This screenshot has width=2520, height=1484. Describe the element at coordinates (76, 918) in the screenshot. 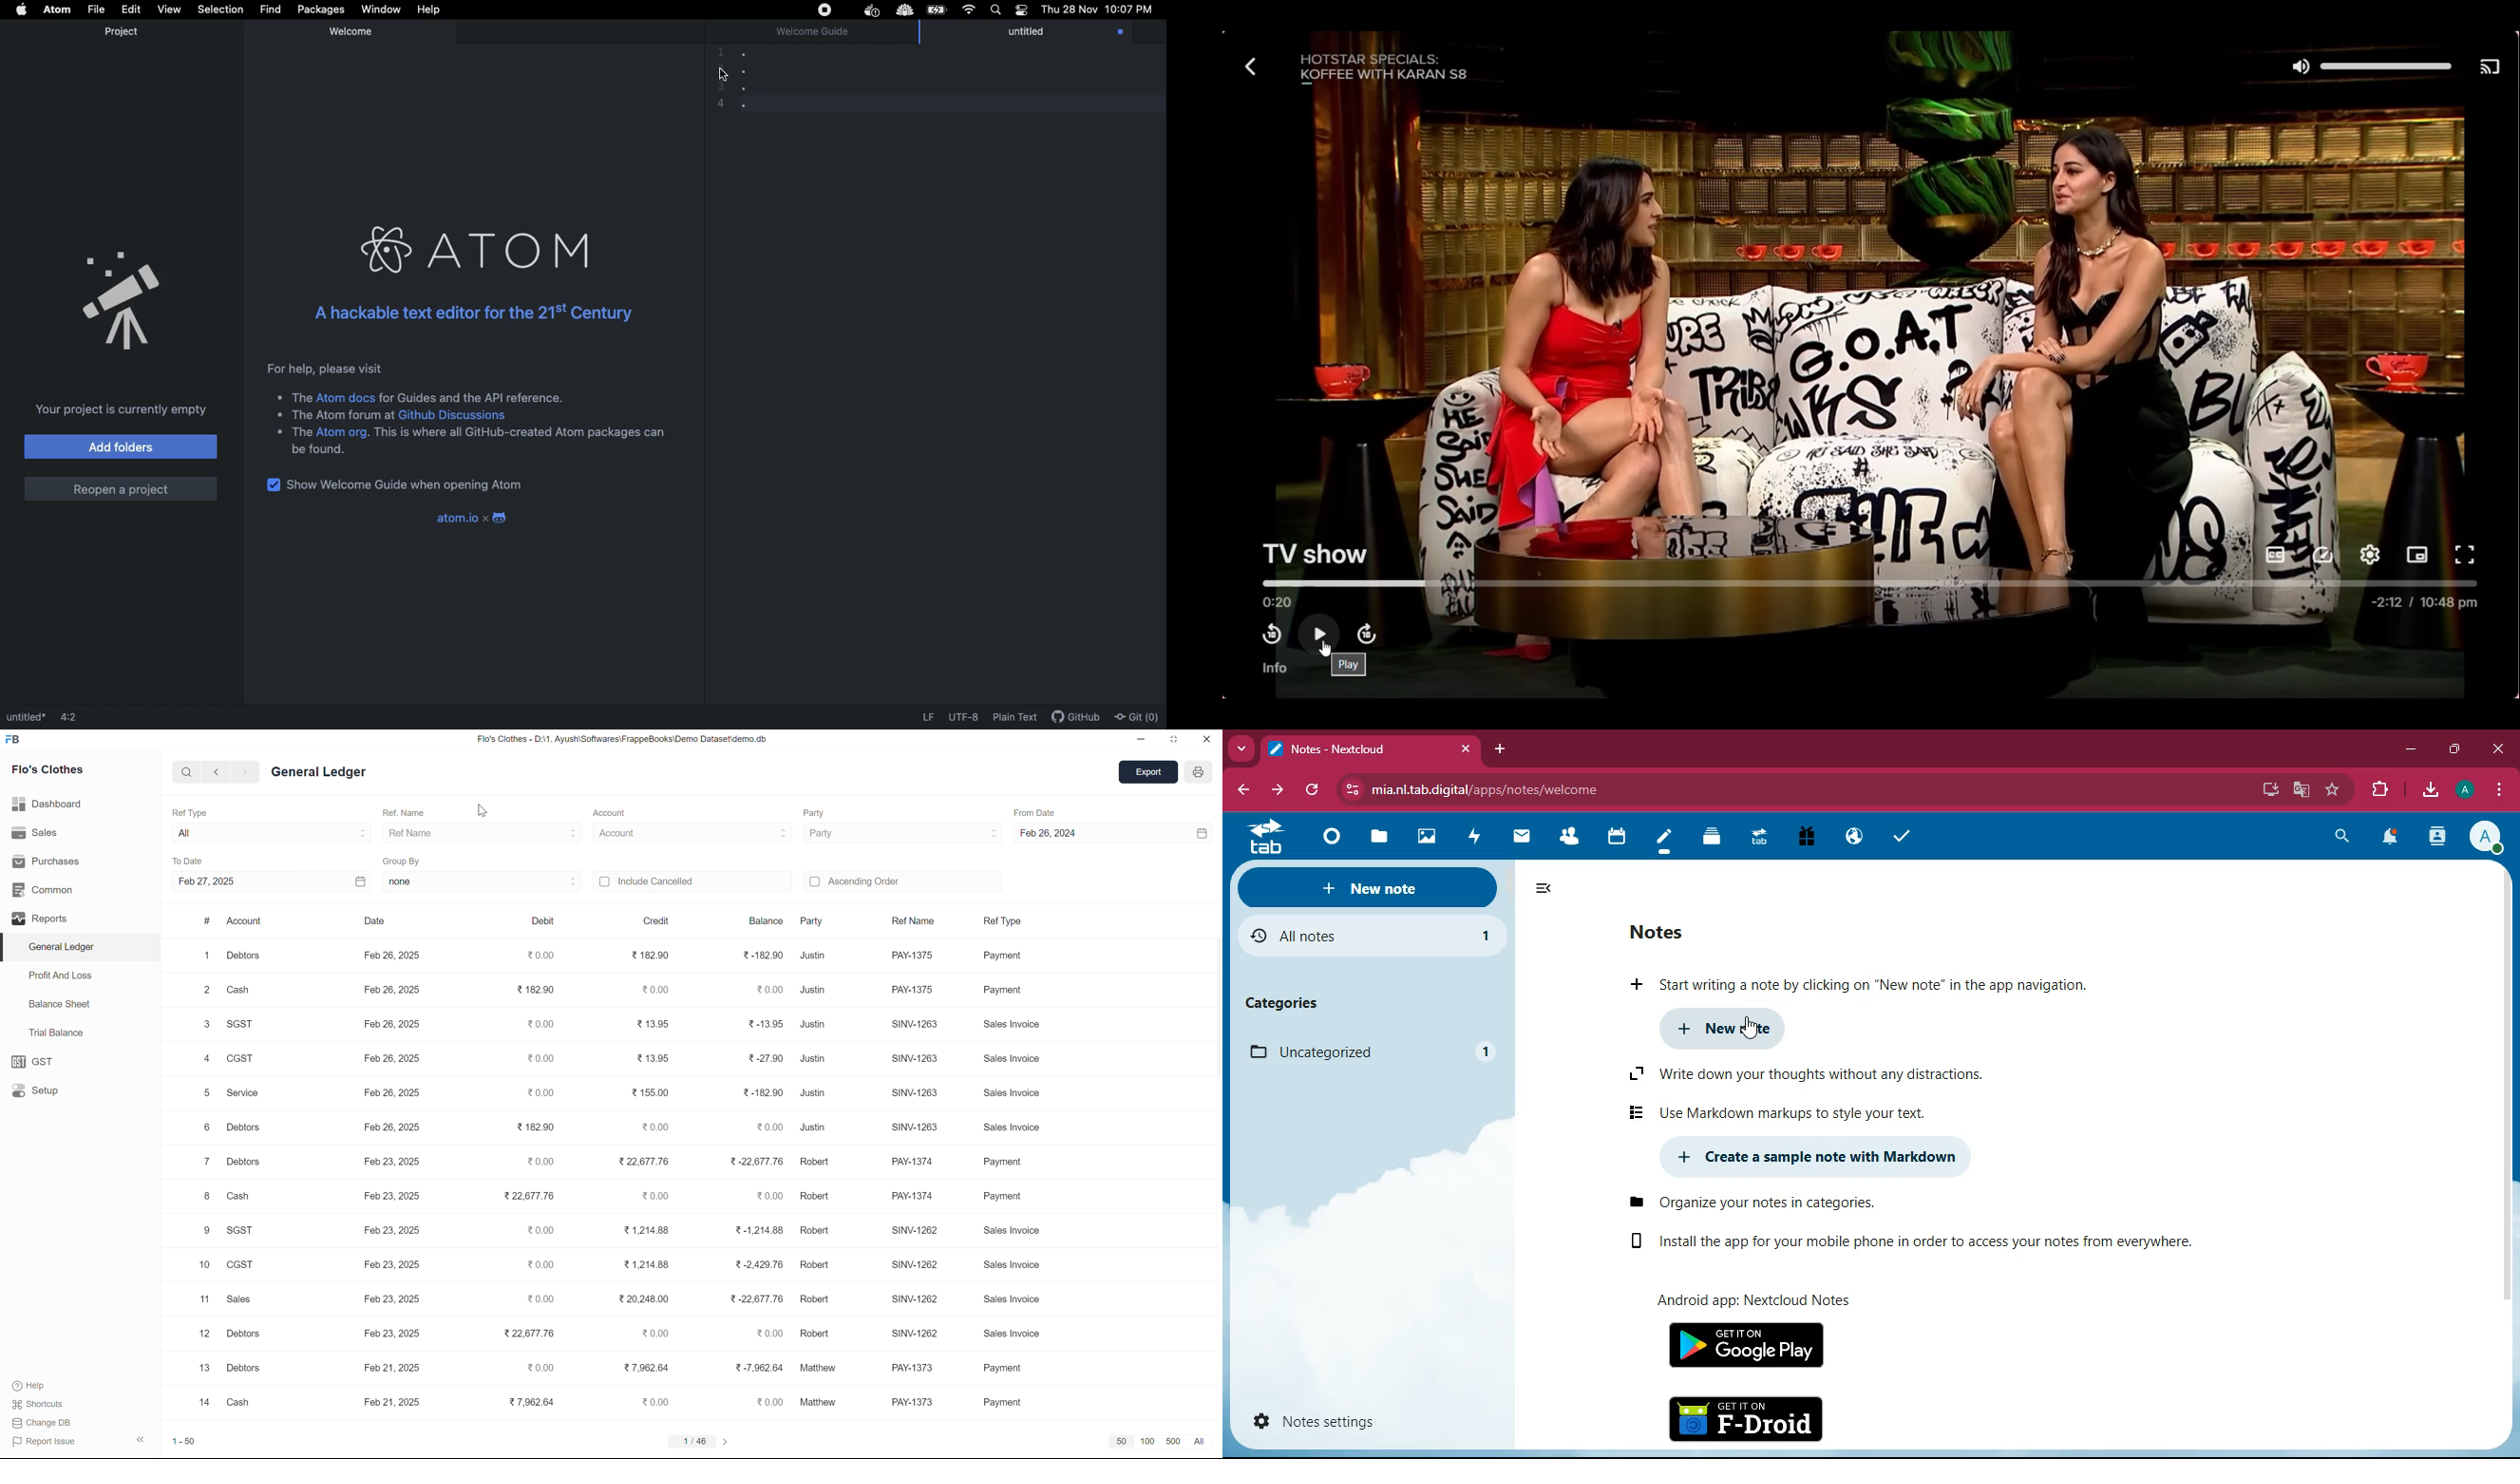

I see `reports` at that location.